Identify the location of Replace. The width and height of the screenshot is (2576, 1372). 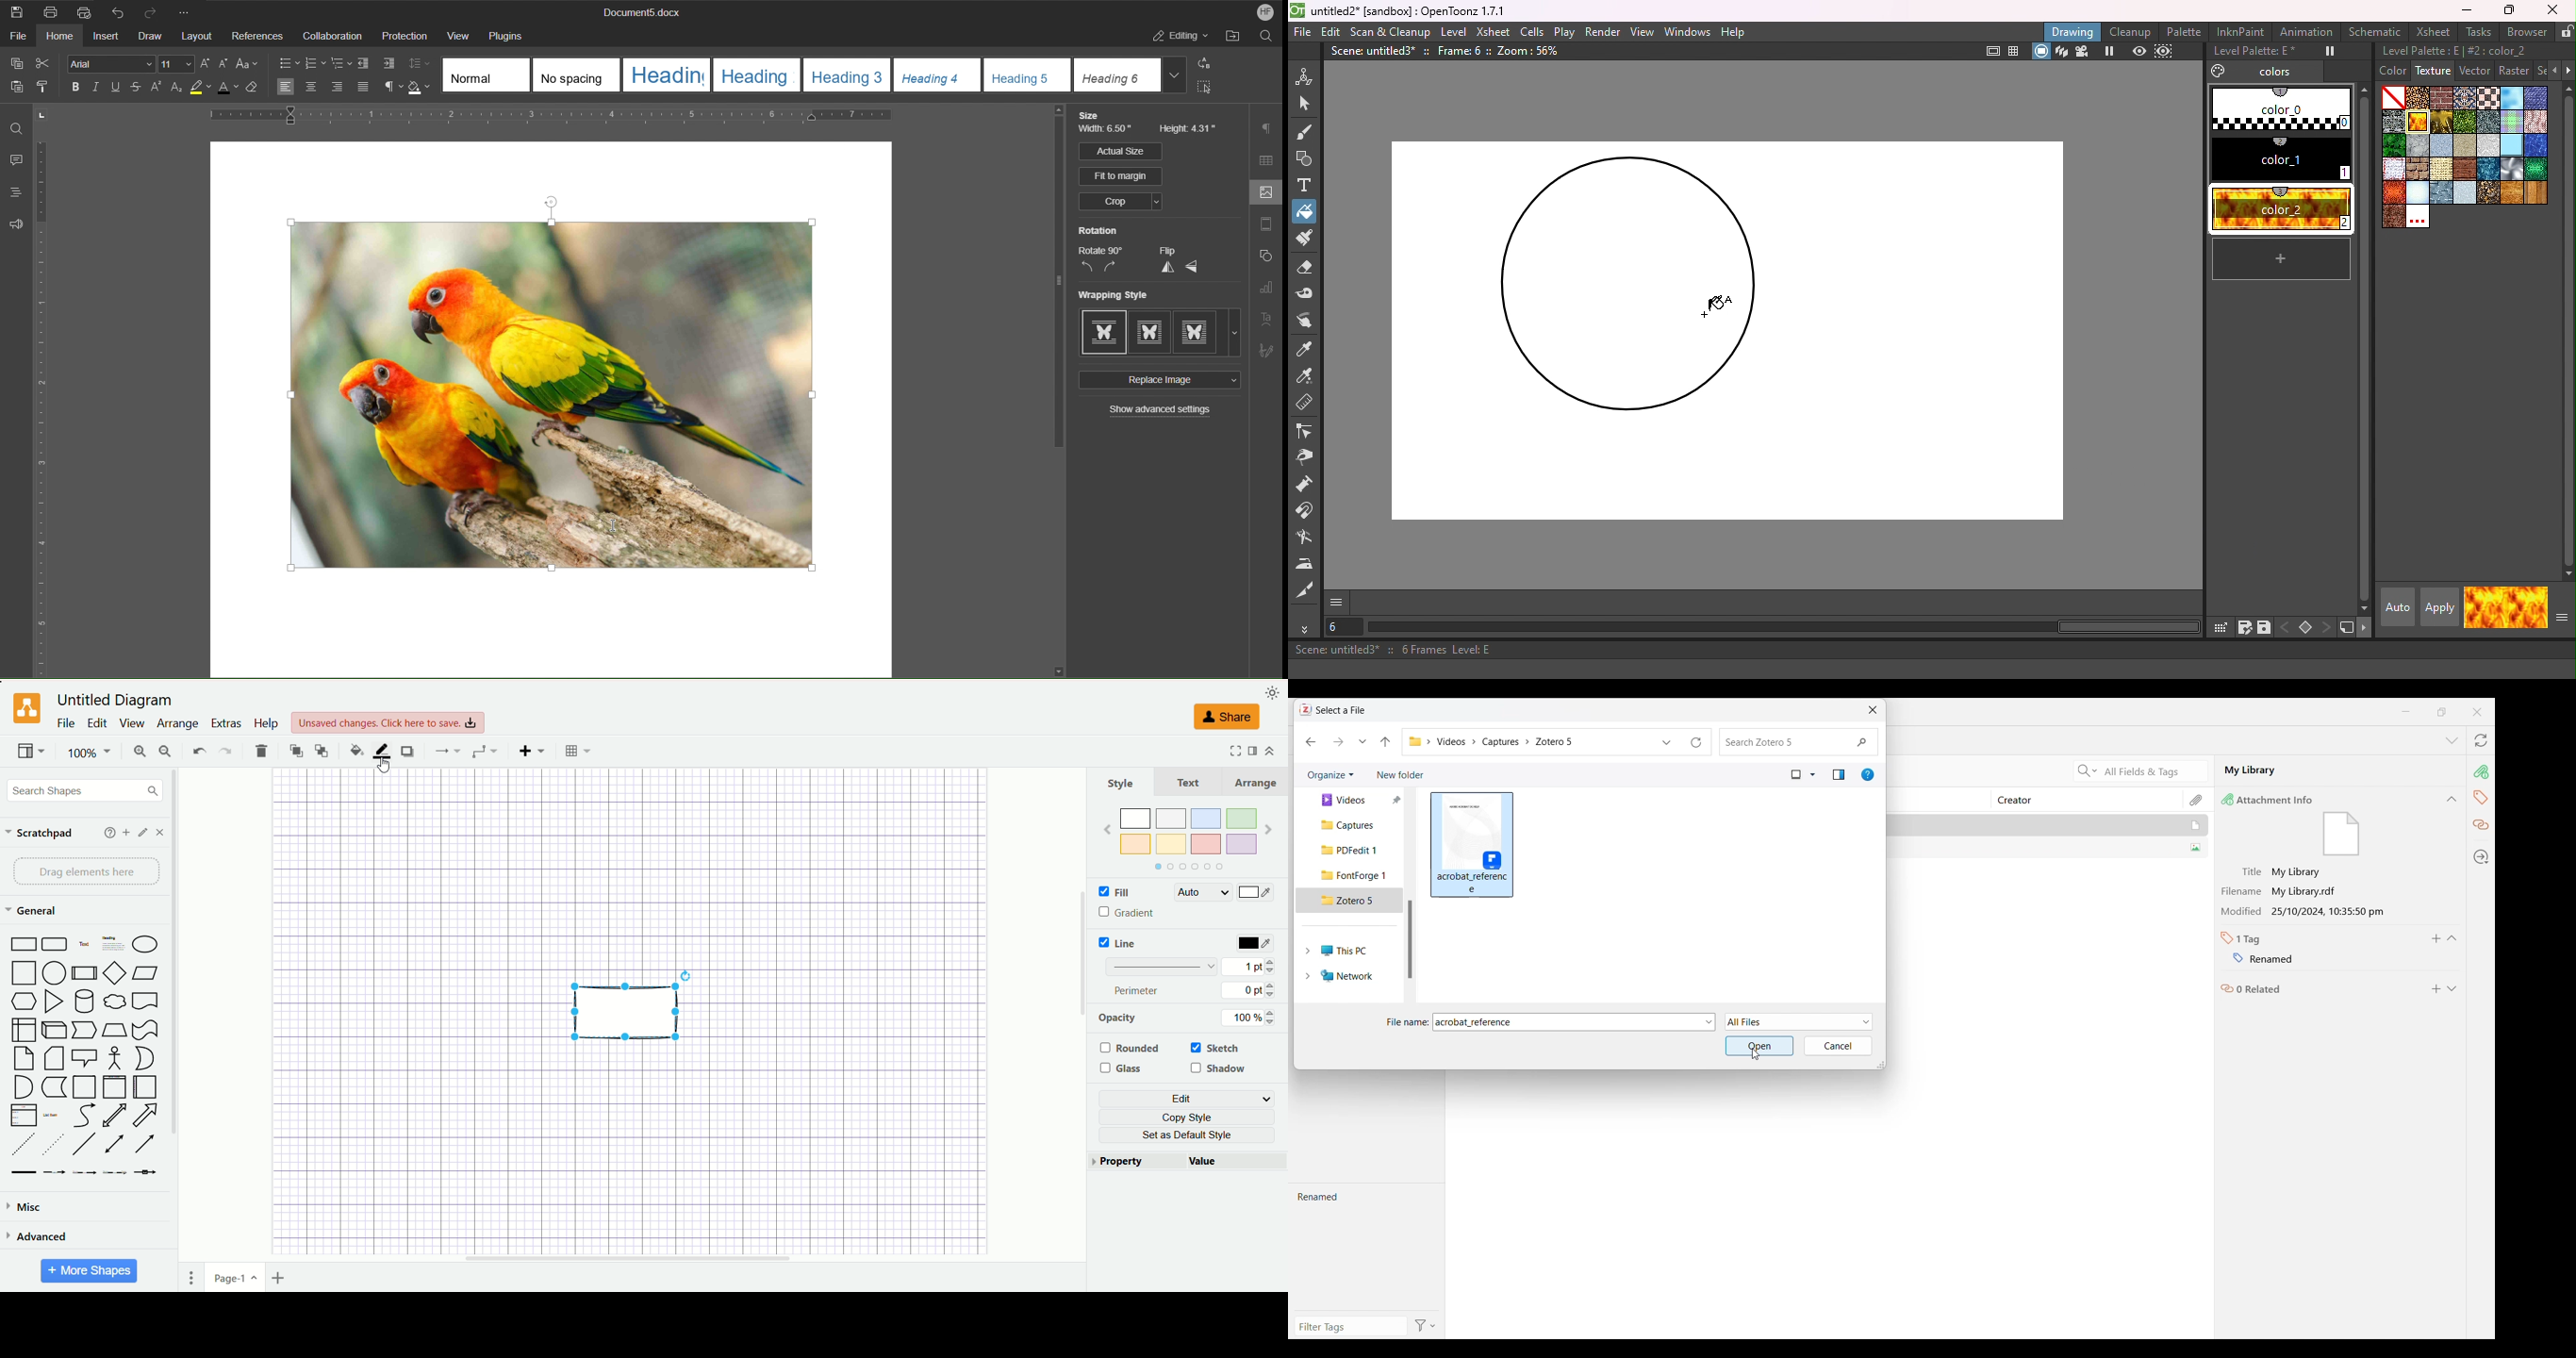
(1209, 64).